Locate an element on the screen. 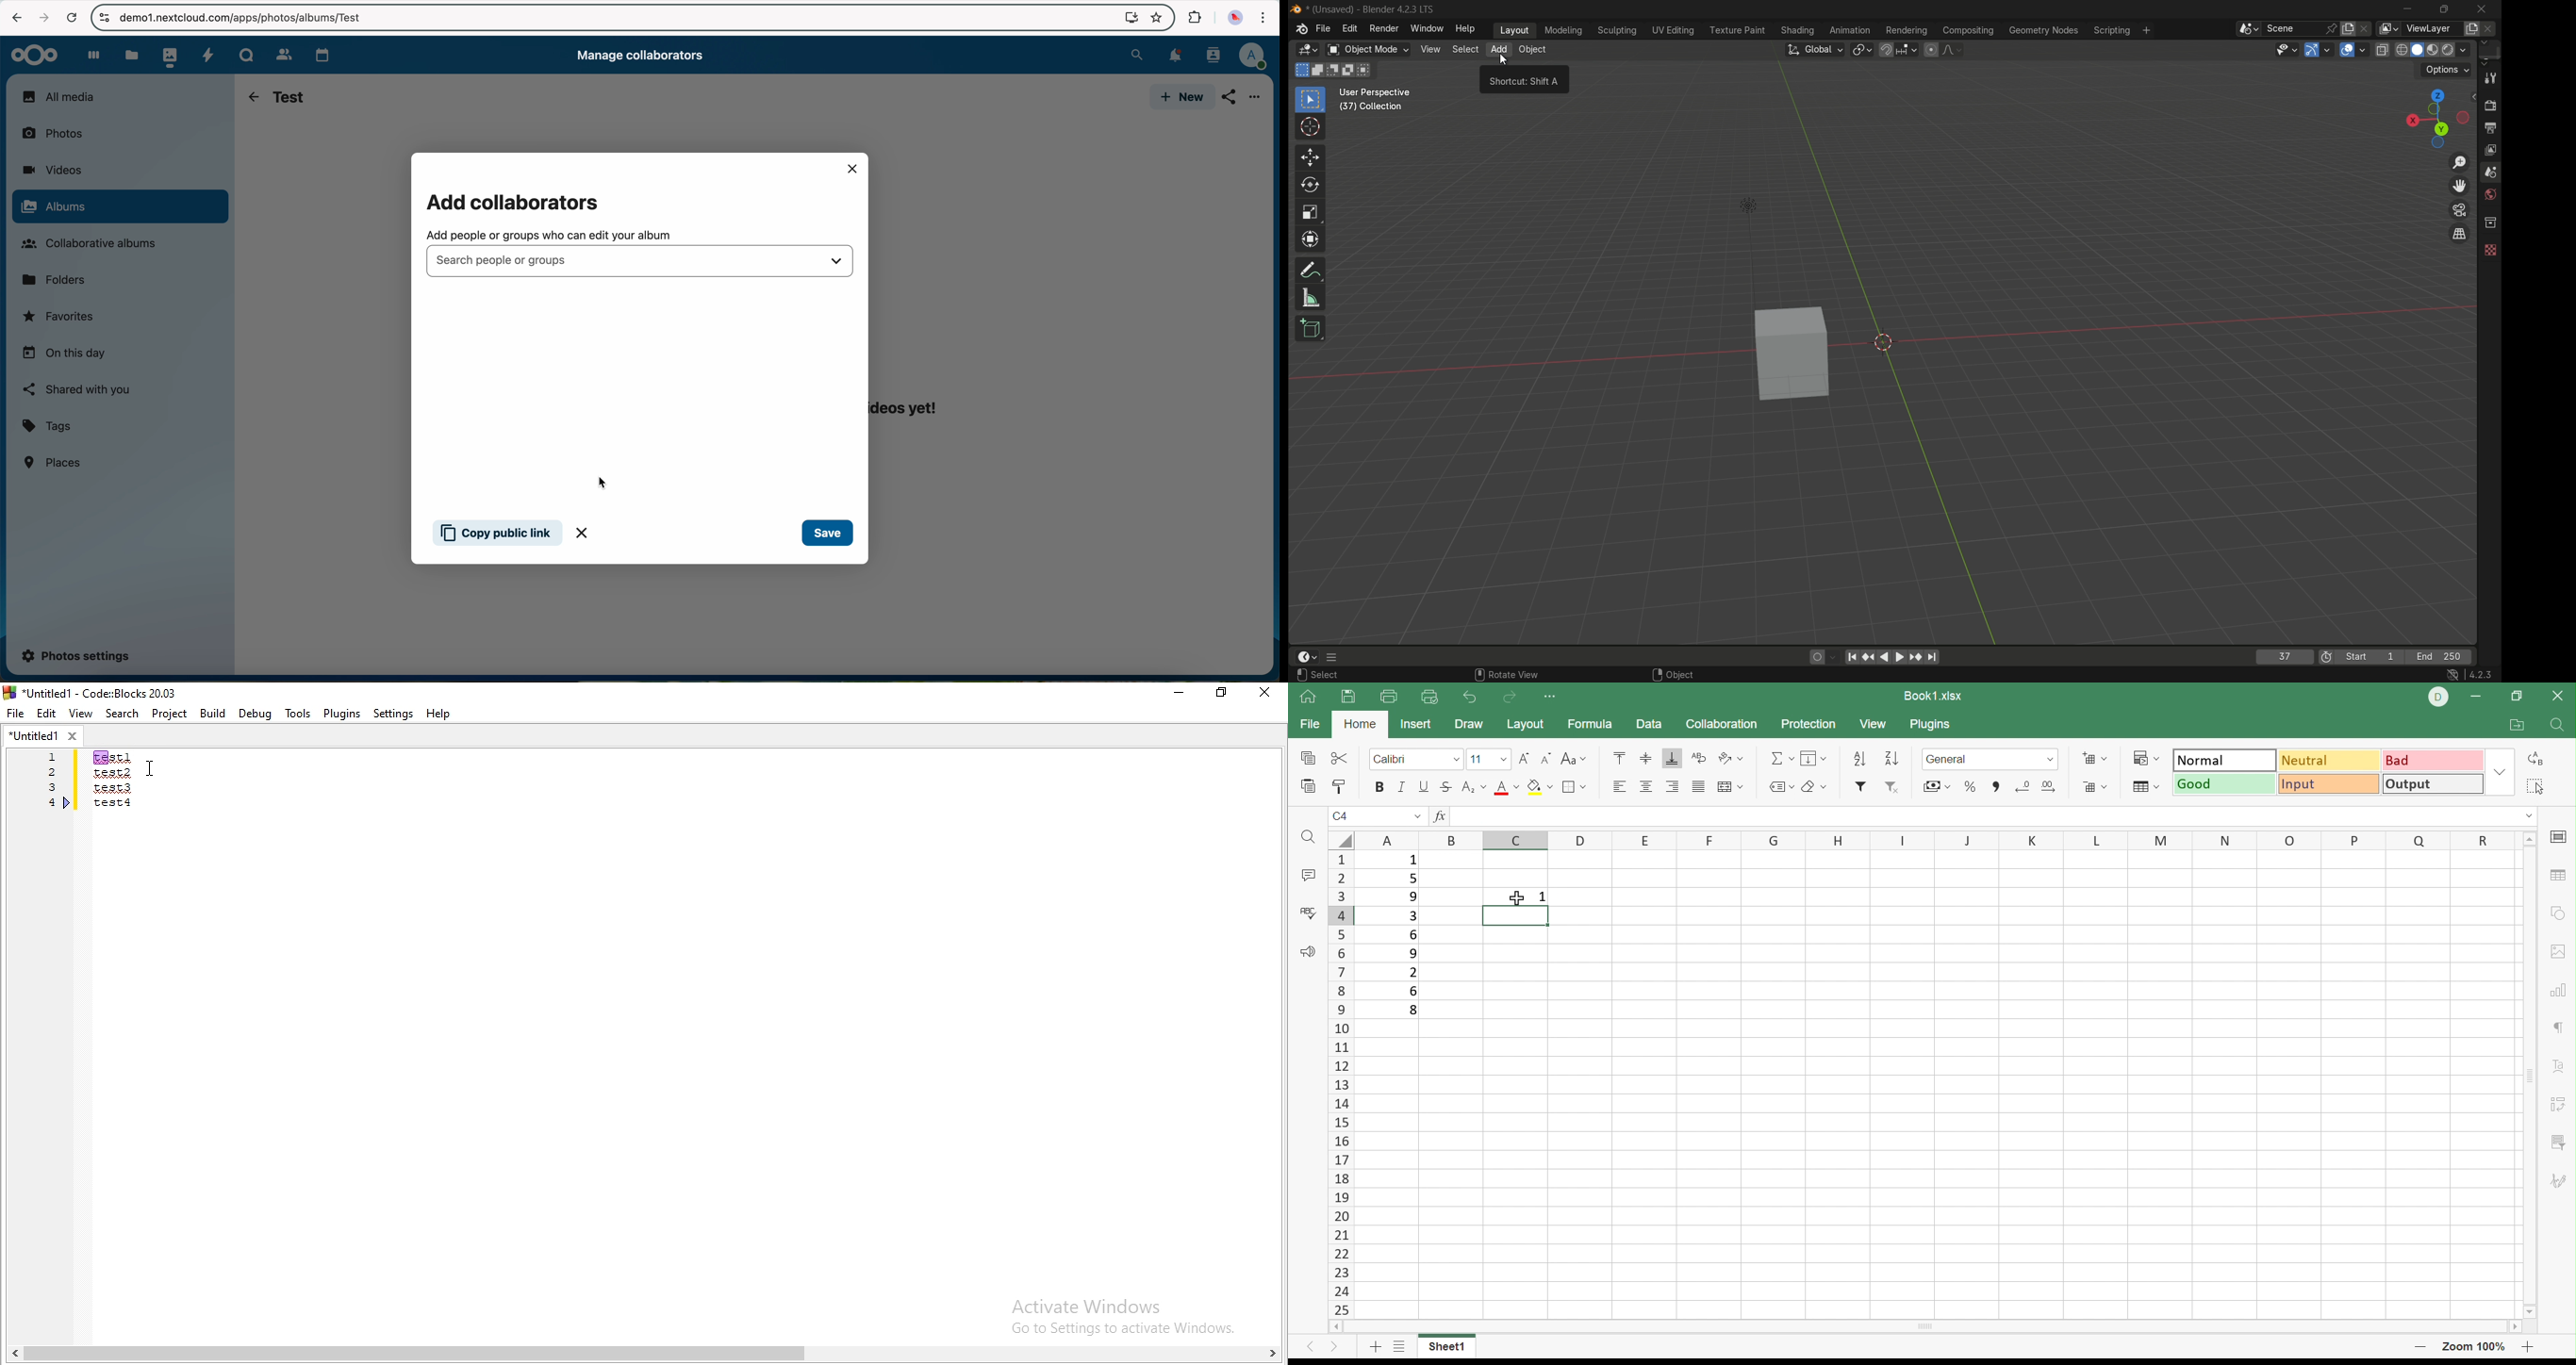 The image size is (2576, 1372). Plugins  is located at coordinates (341, 713).